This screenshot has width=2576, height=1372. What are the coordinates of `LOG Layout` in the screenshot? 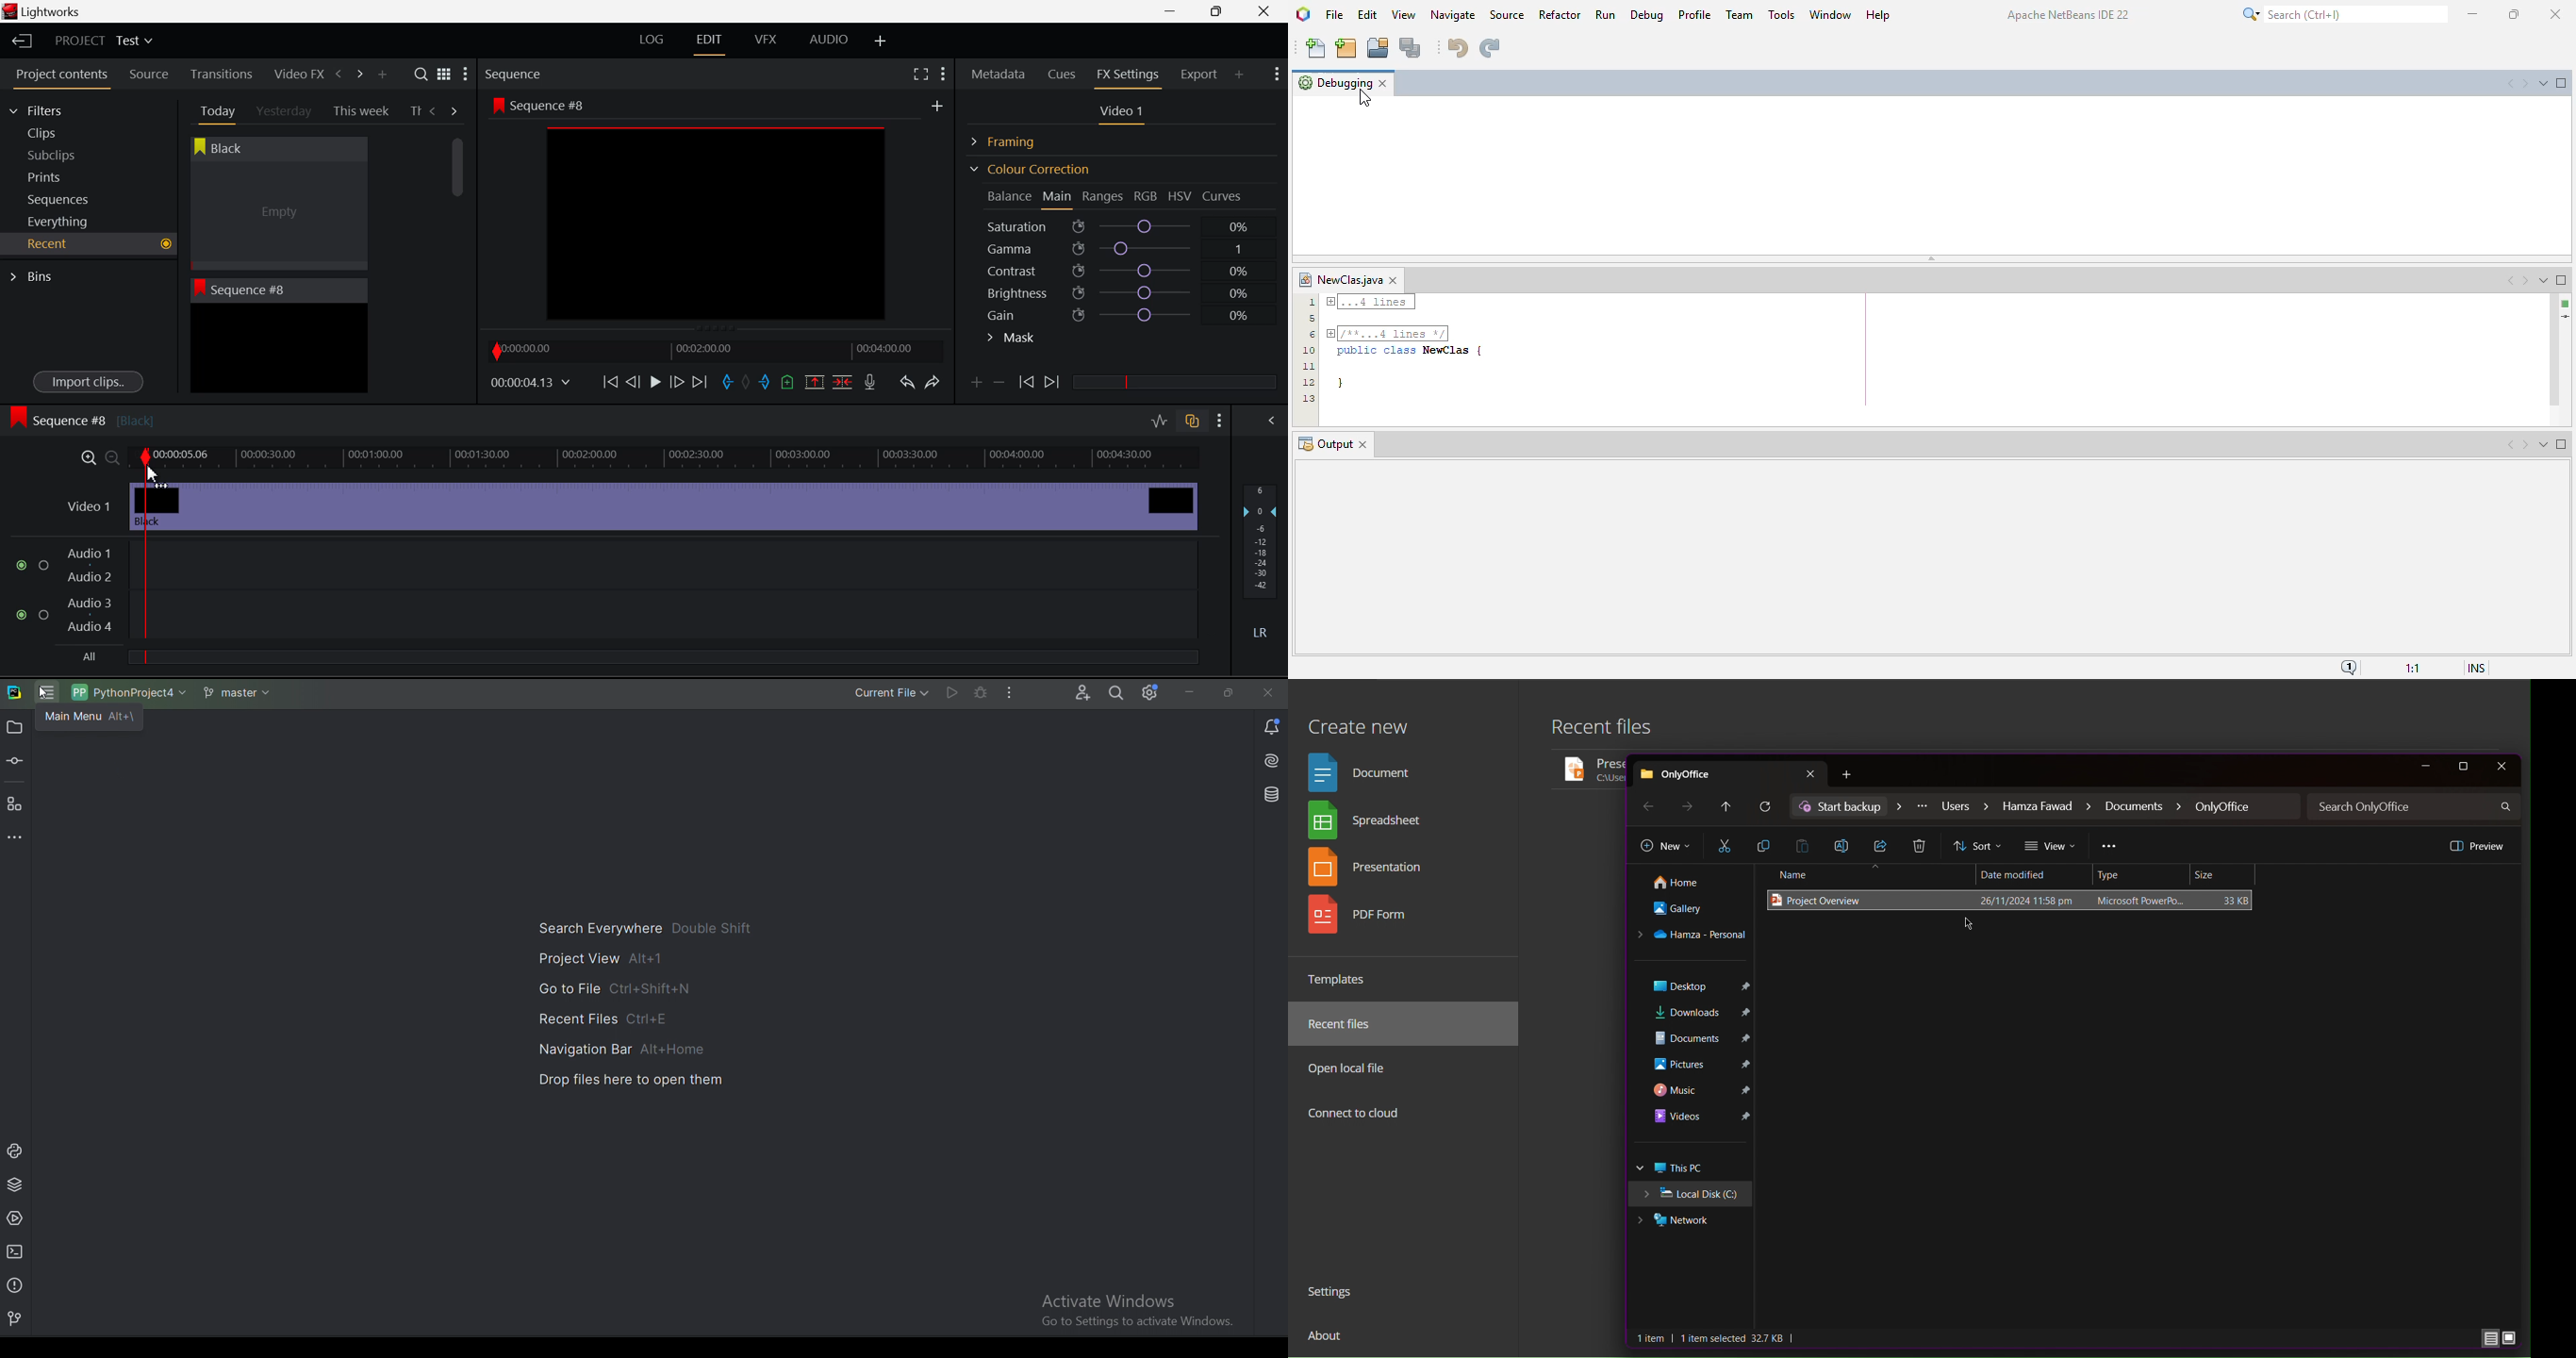 It's located at (651, 39).